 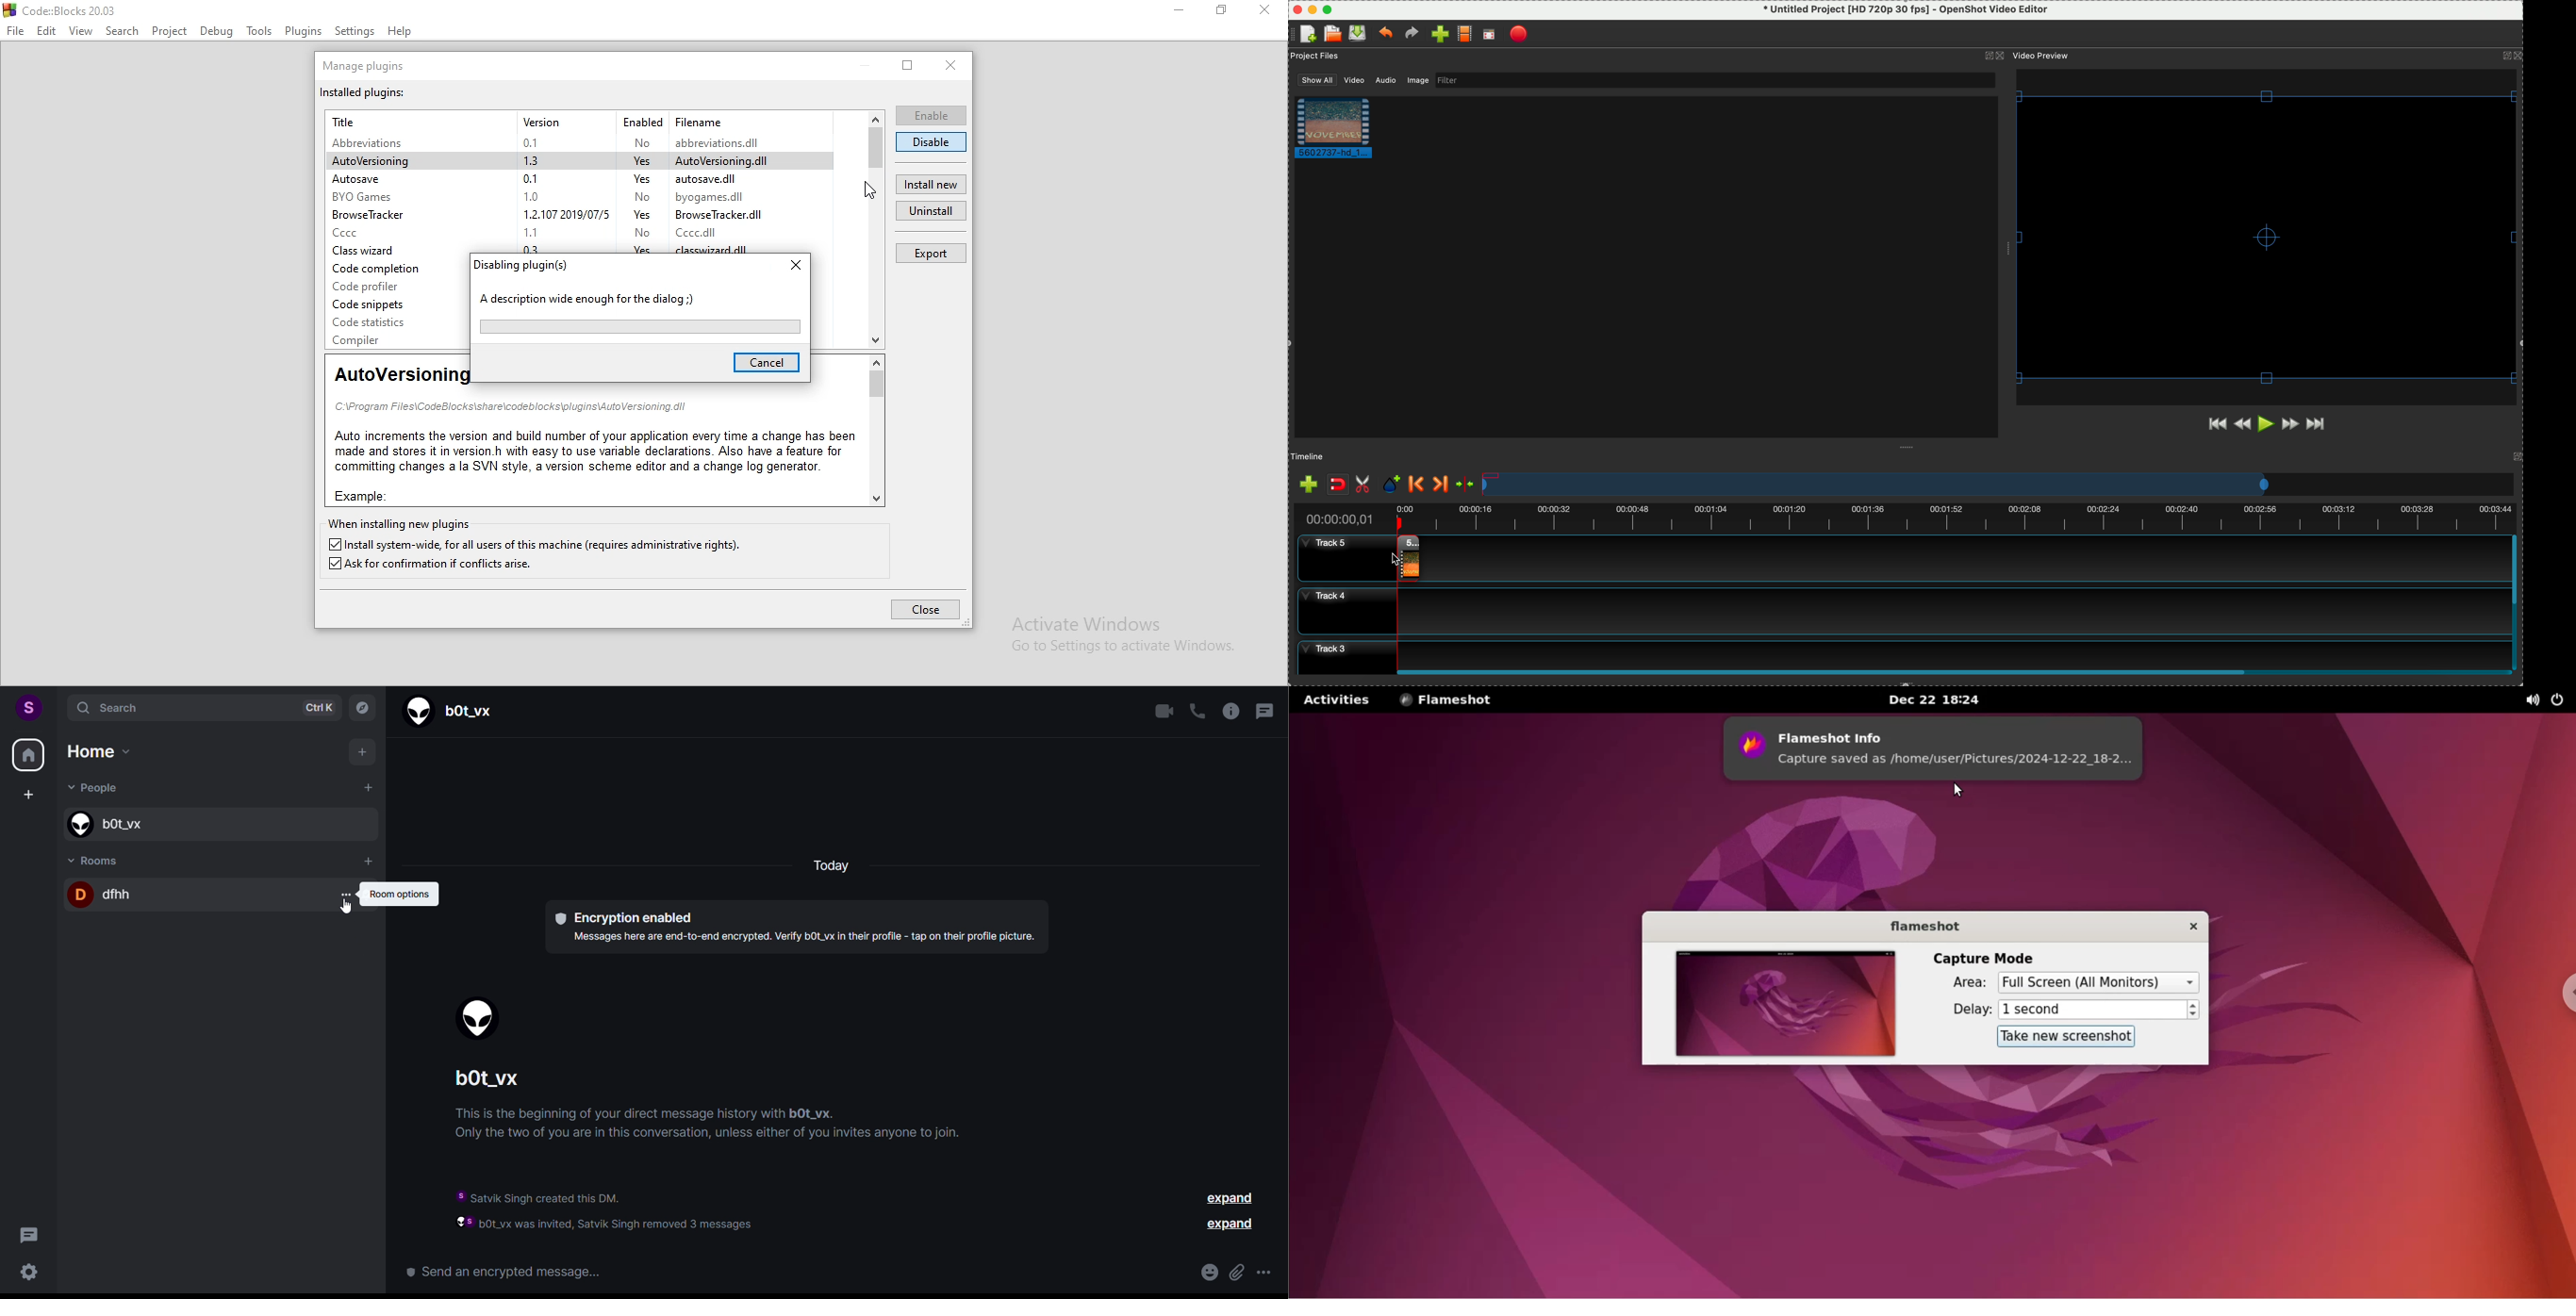 I want to click on redo, so click(x=1412, y=34).